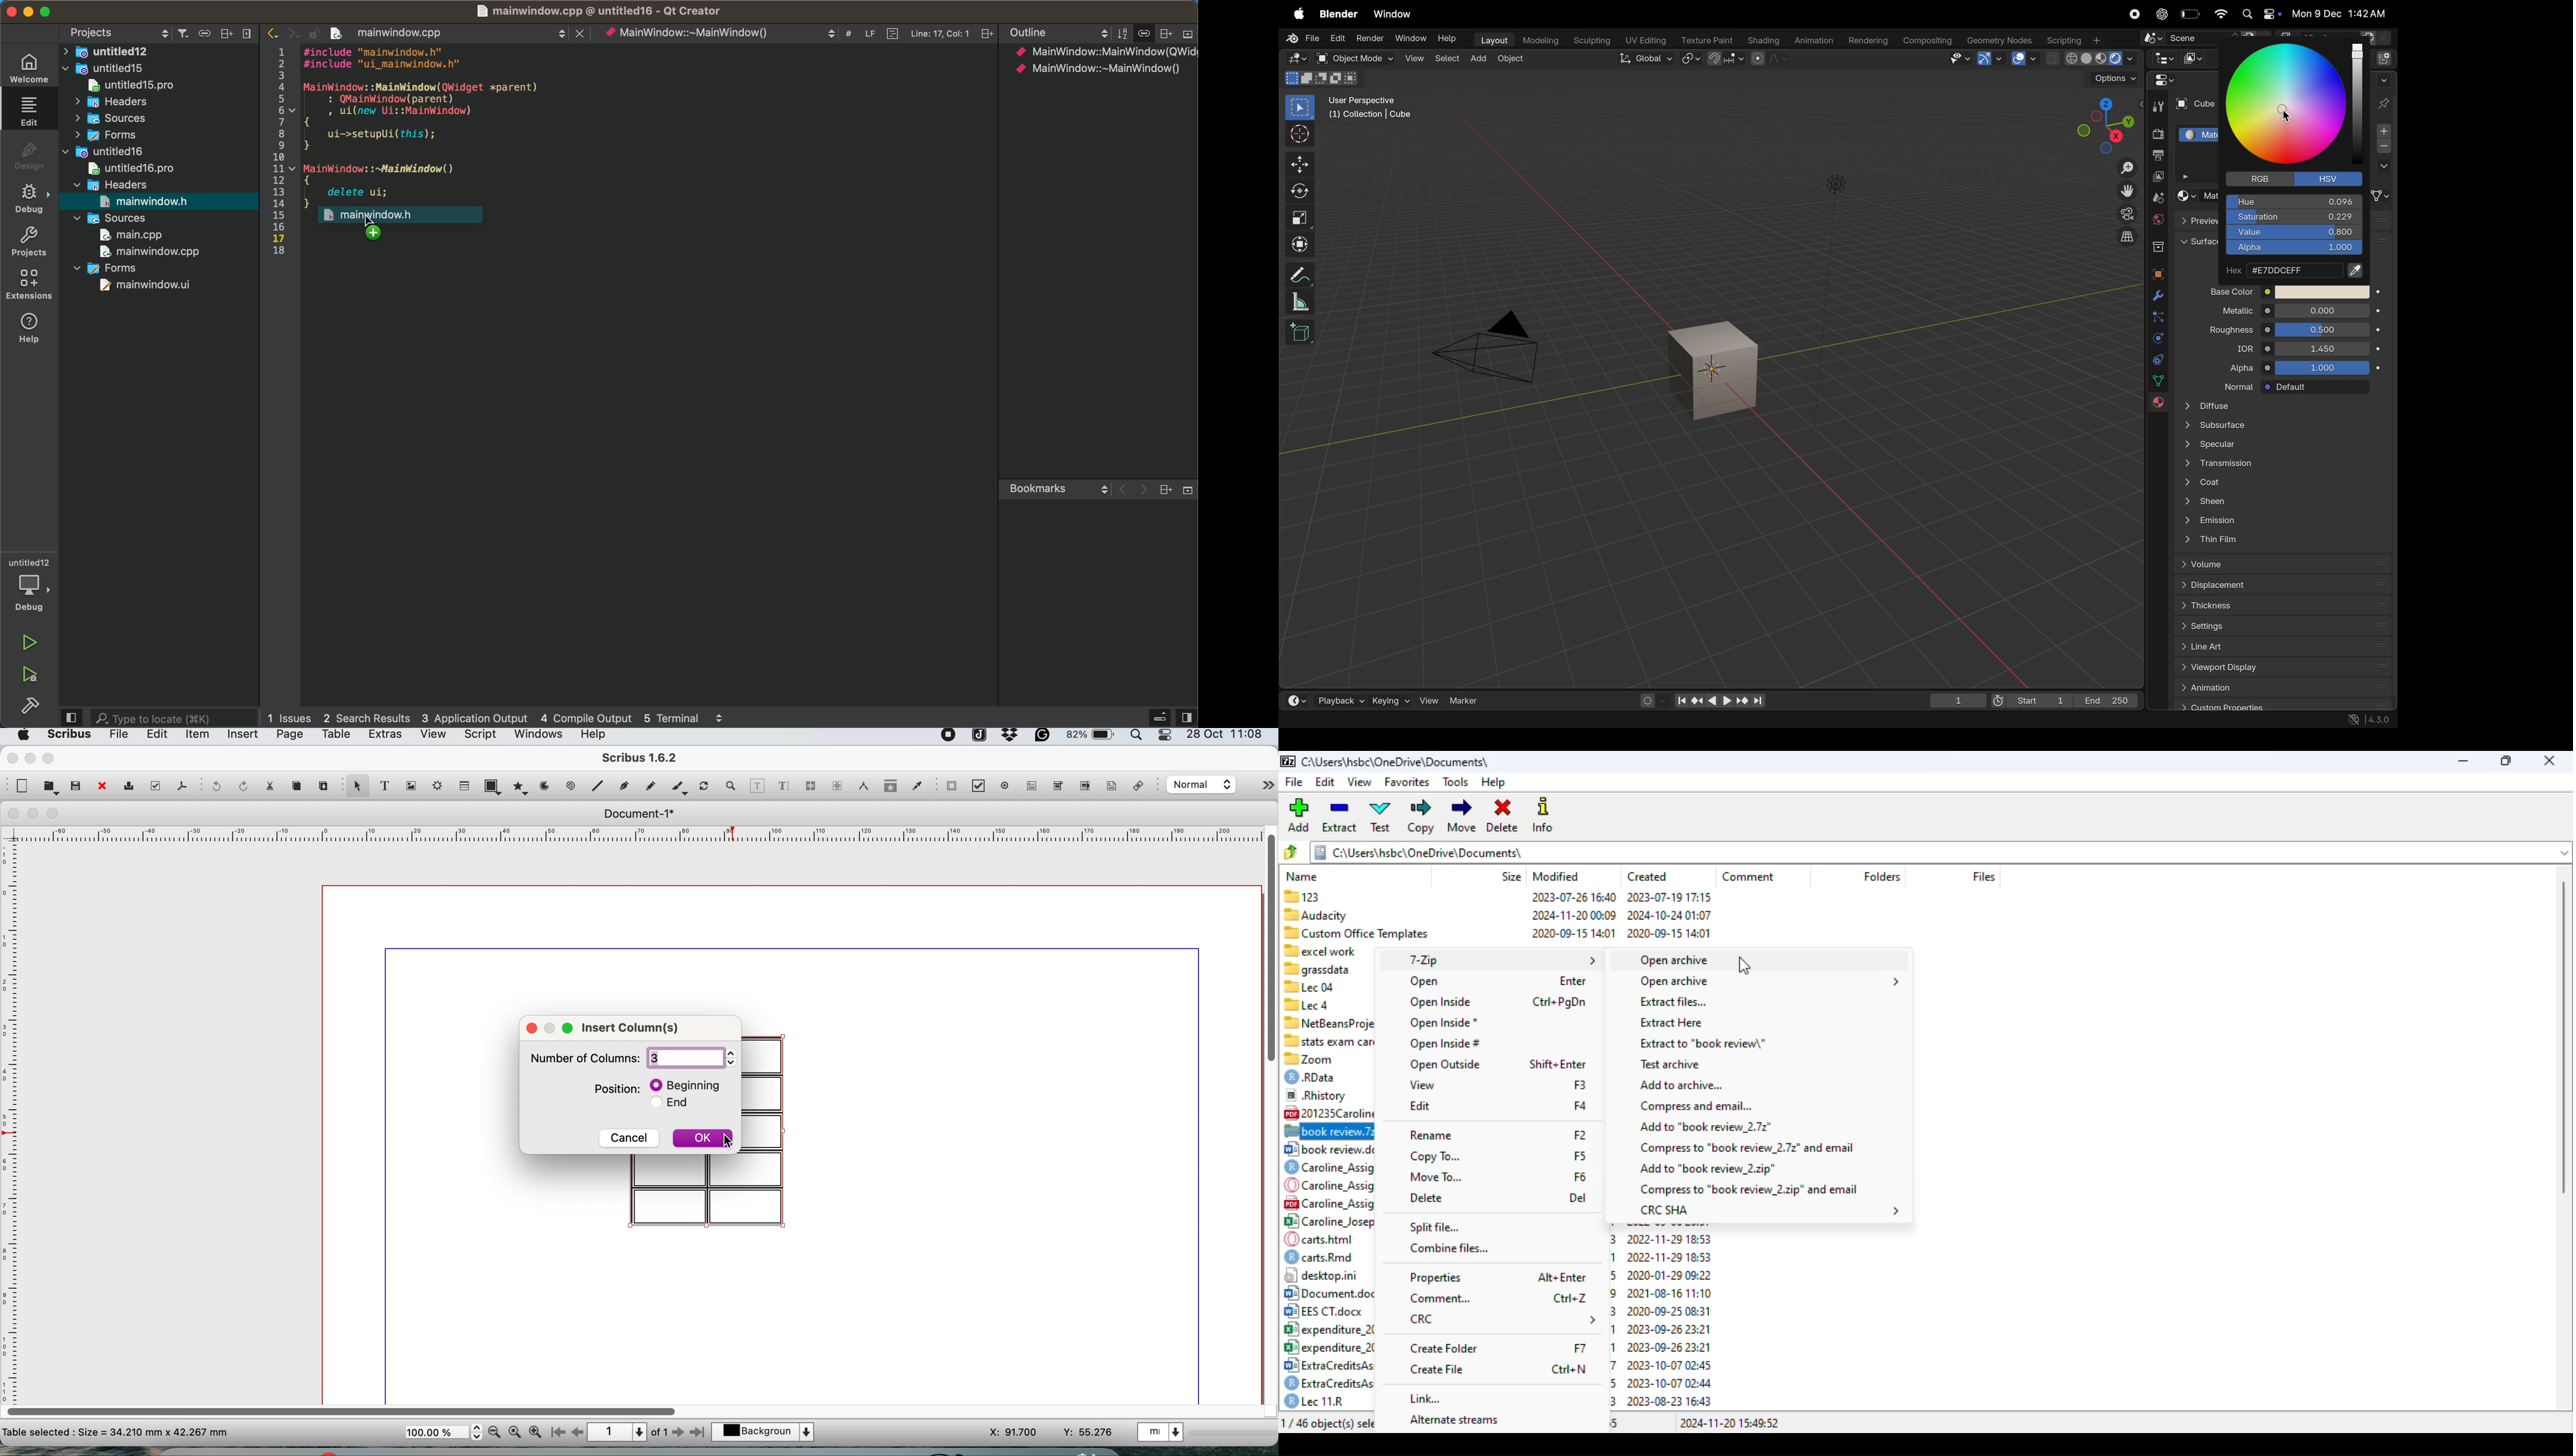  What do you see at coordinates (2189, 14) in the screenshot?
I see `battery` at bounding box center [2189, 14].